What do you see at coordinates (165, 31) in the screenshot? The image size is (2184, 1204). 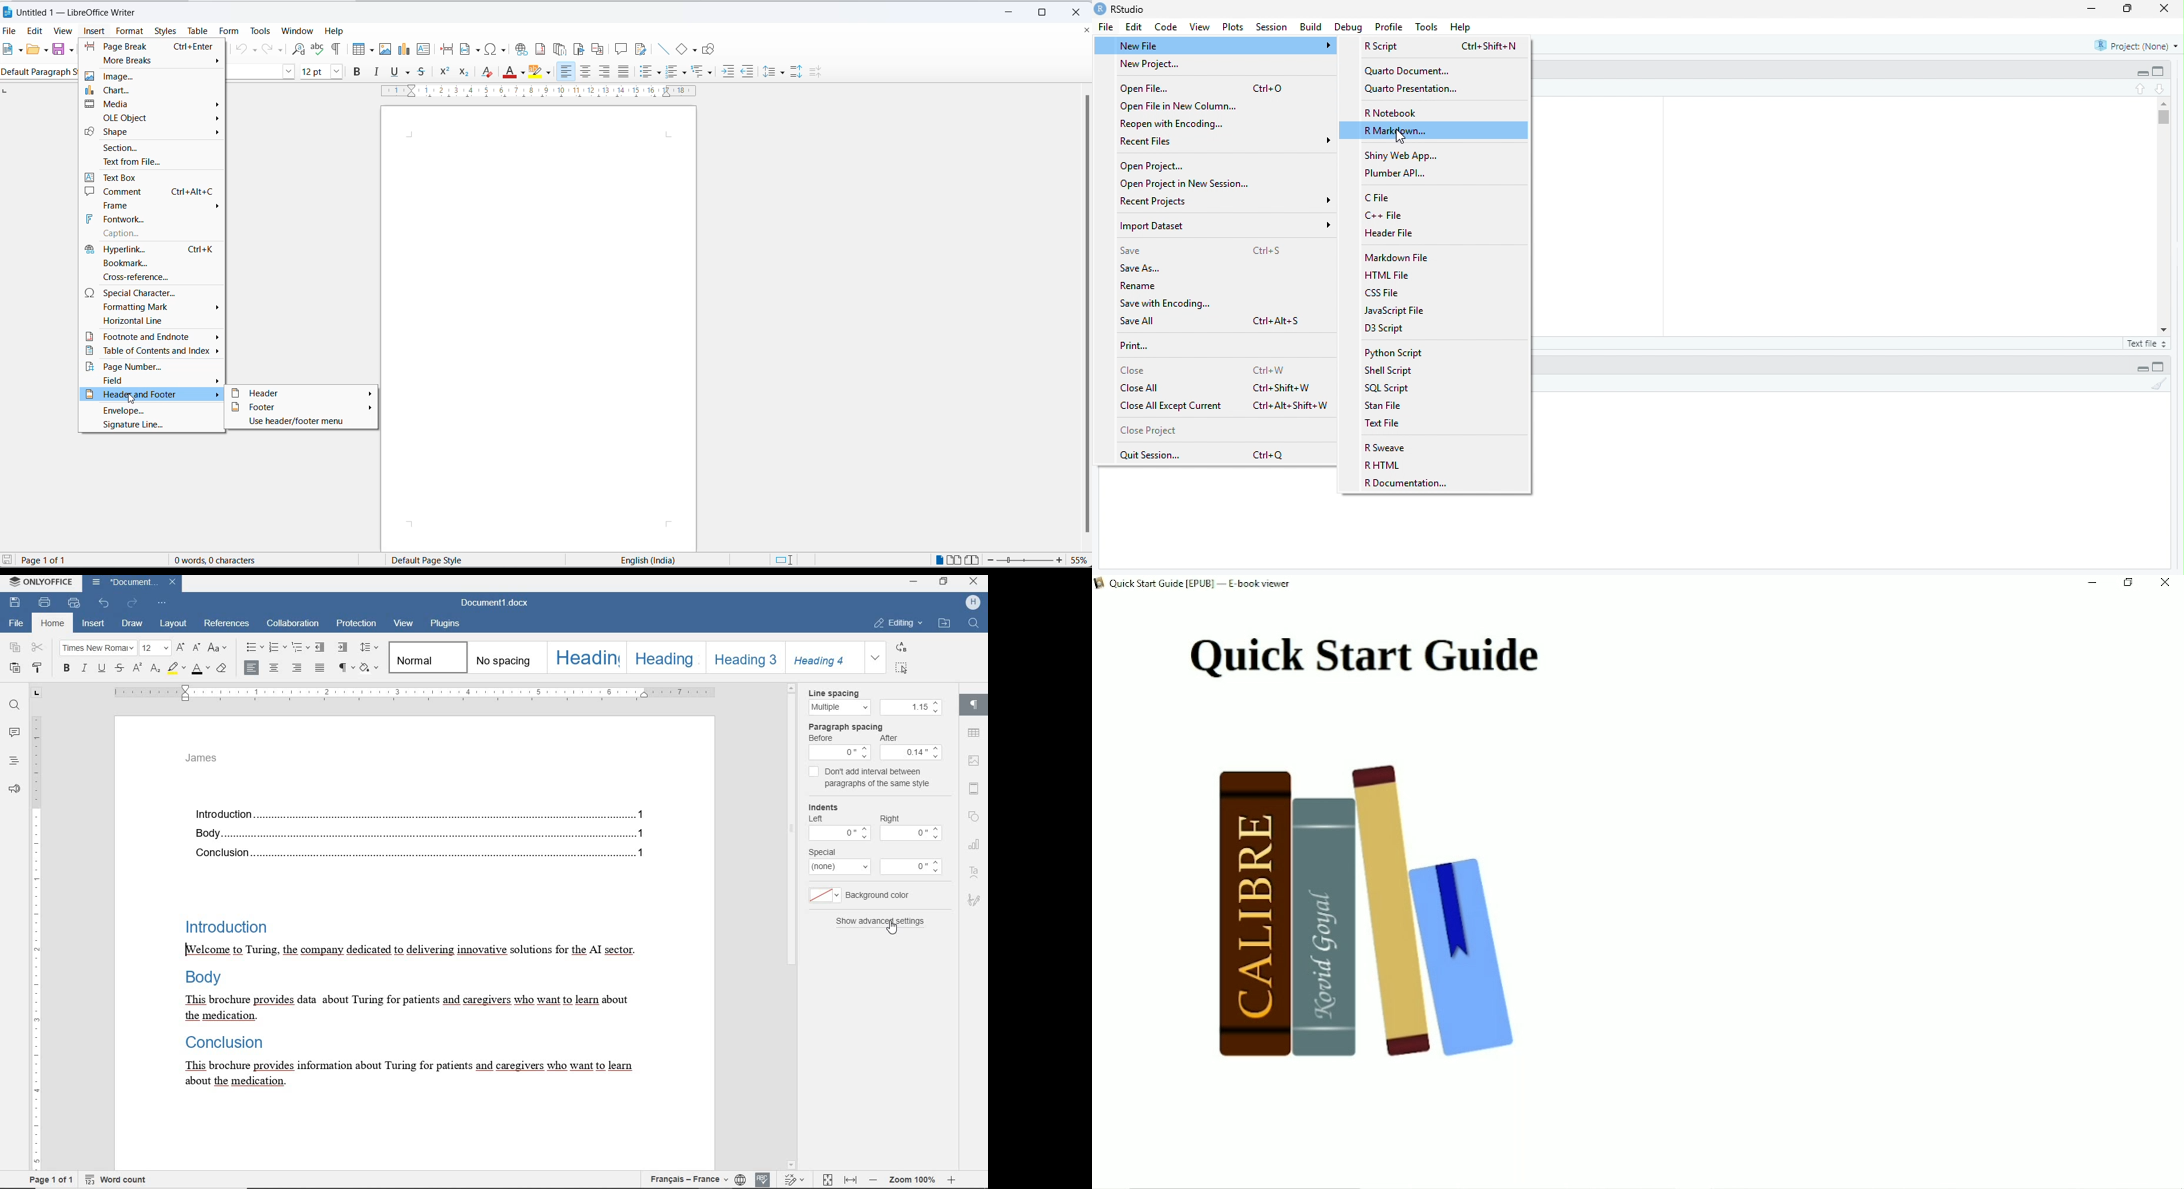 I see `styles` at bounding box center [165, 31].